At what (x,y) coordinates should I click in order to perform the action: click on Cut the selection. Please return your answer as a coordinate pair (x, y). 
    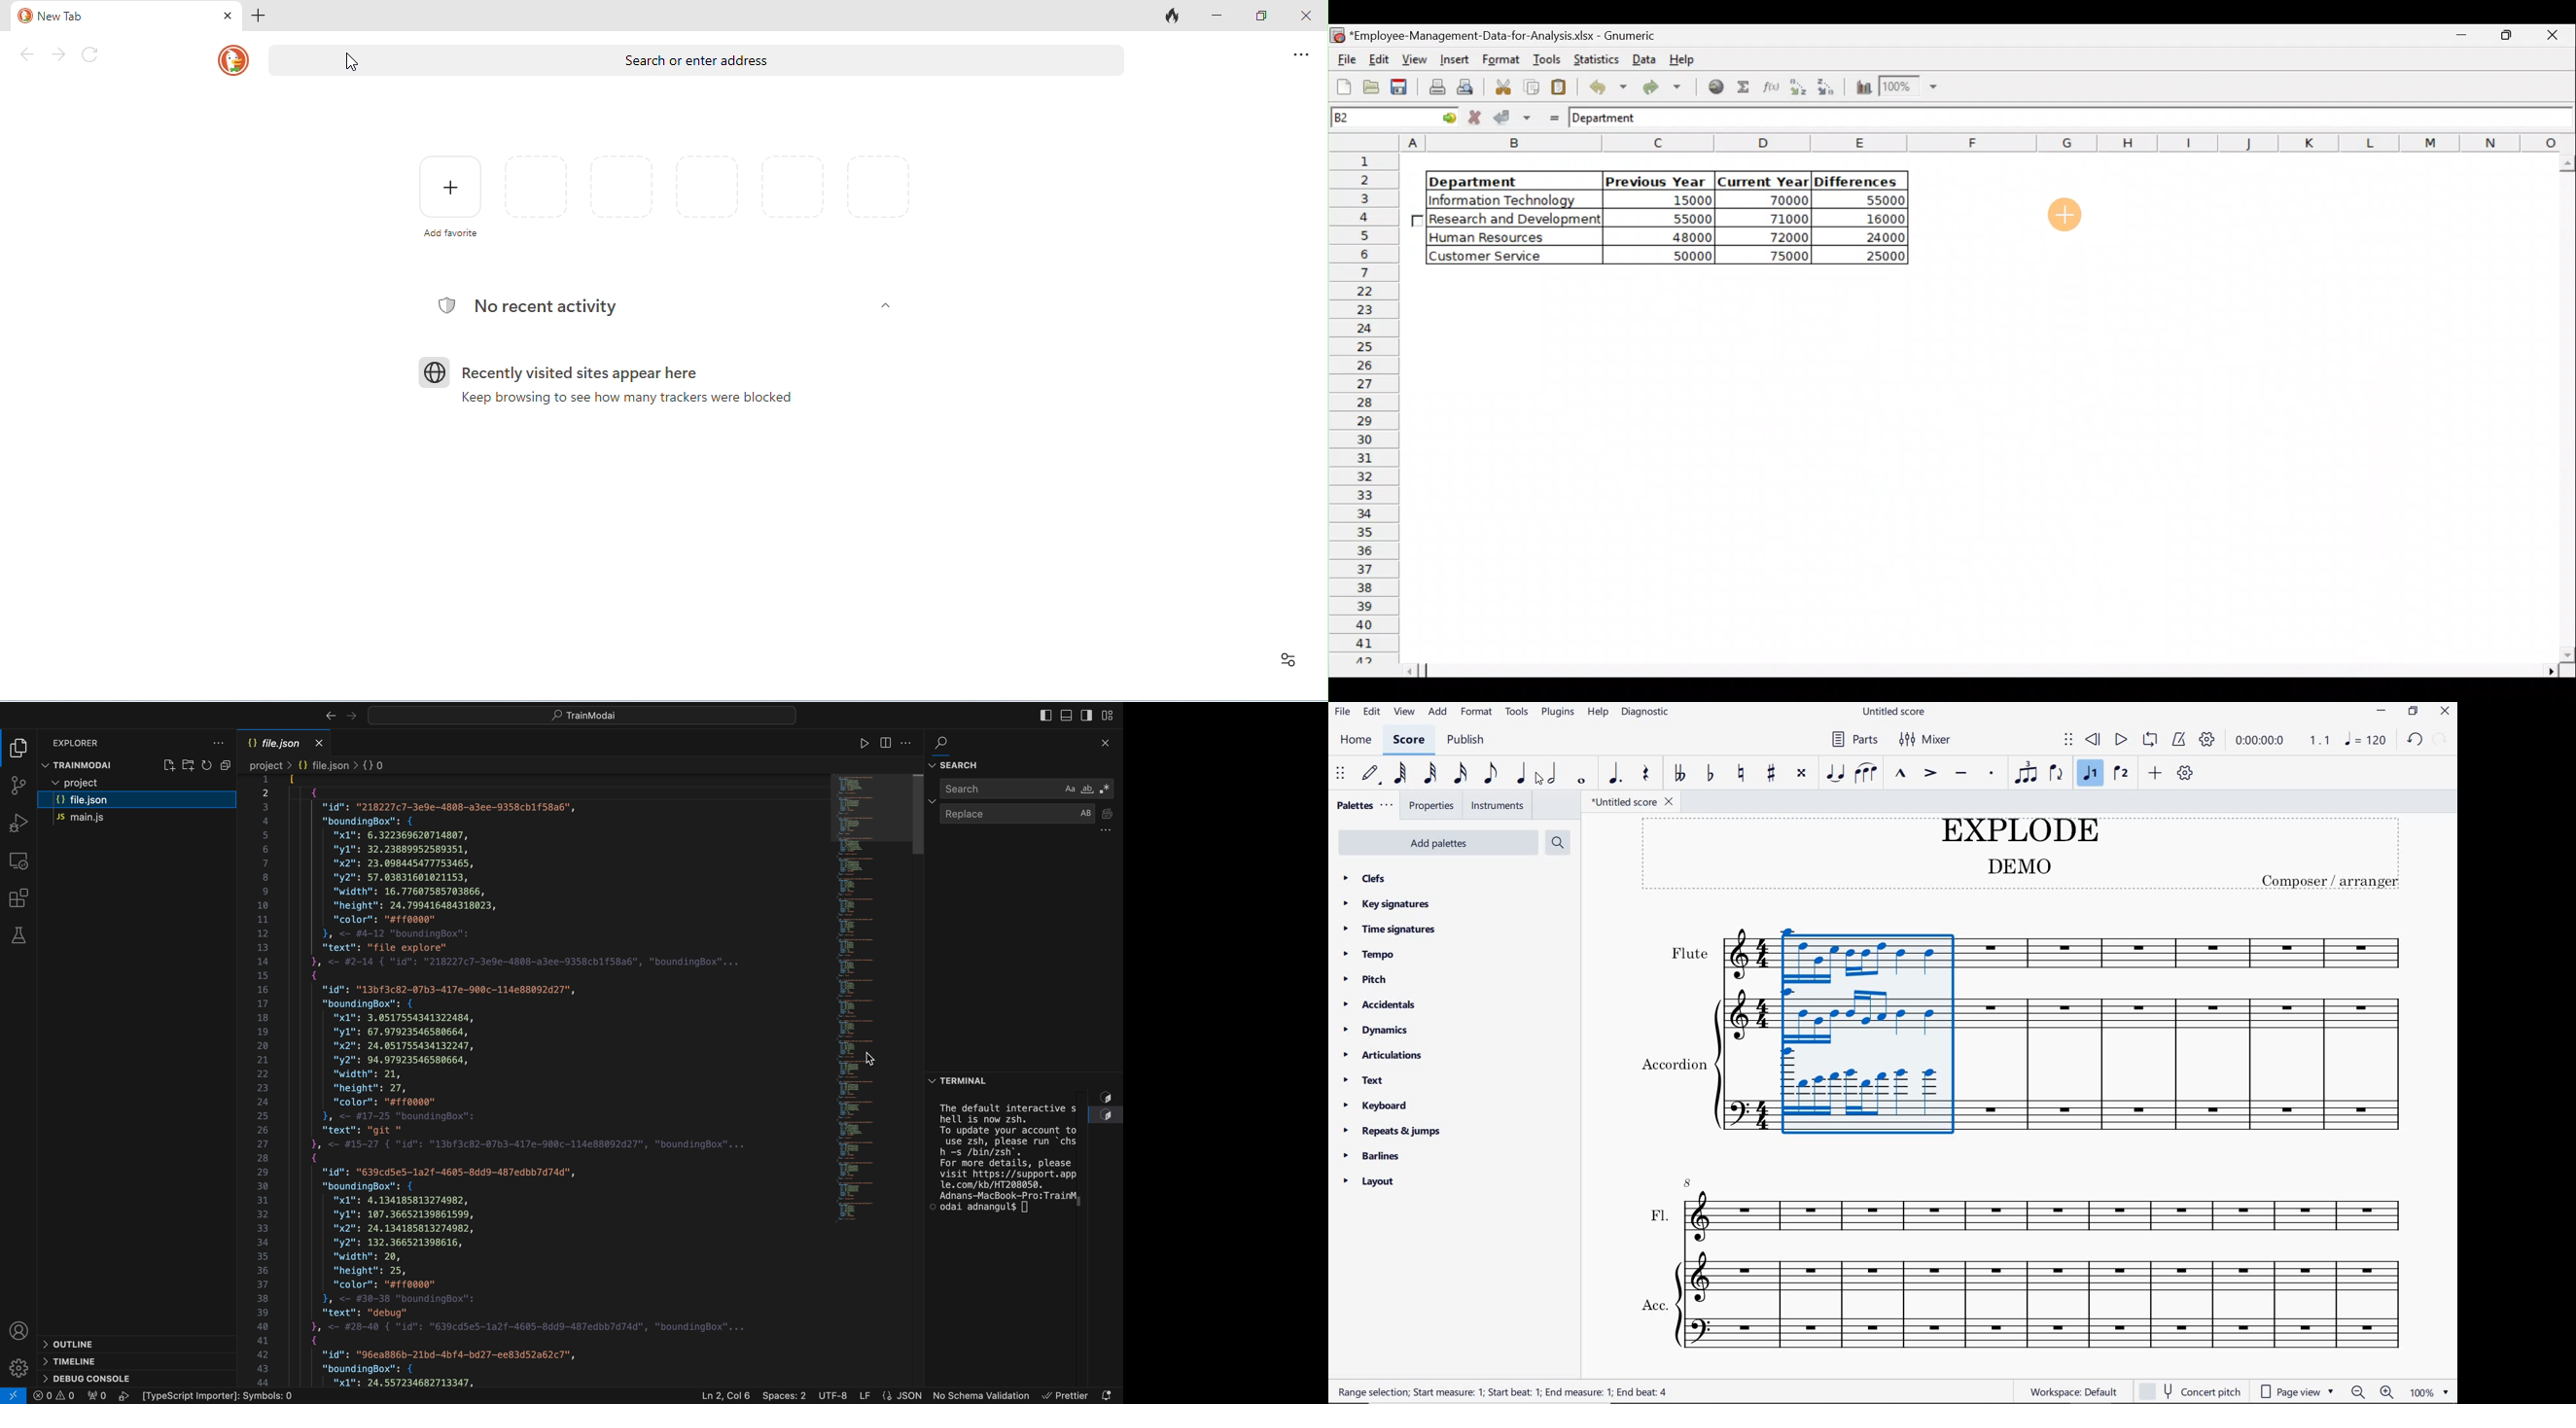
    Looking at the image, I should click on (1503, 85).